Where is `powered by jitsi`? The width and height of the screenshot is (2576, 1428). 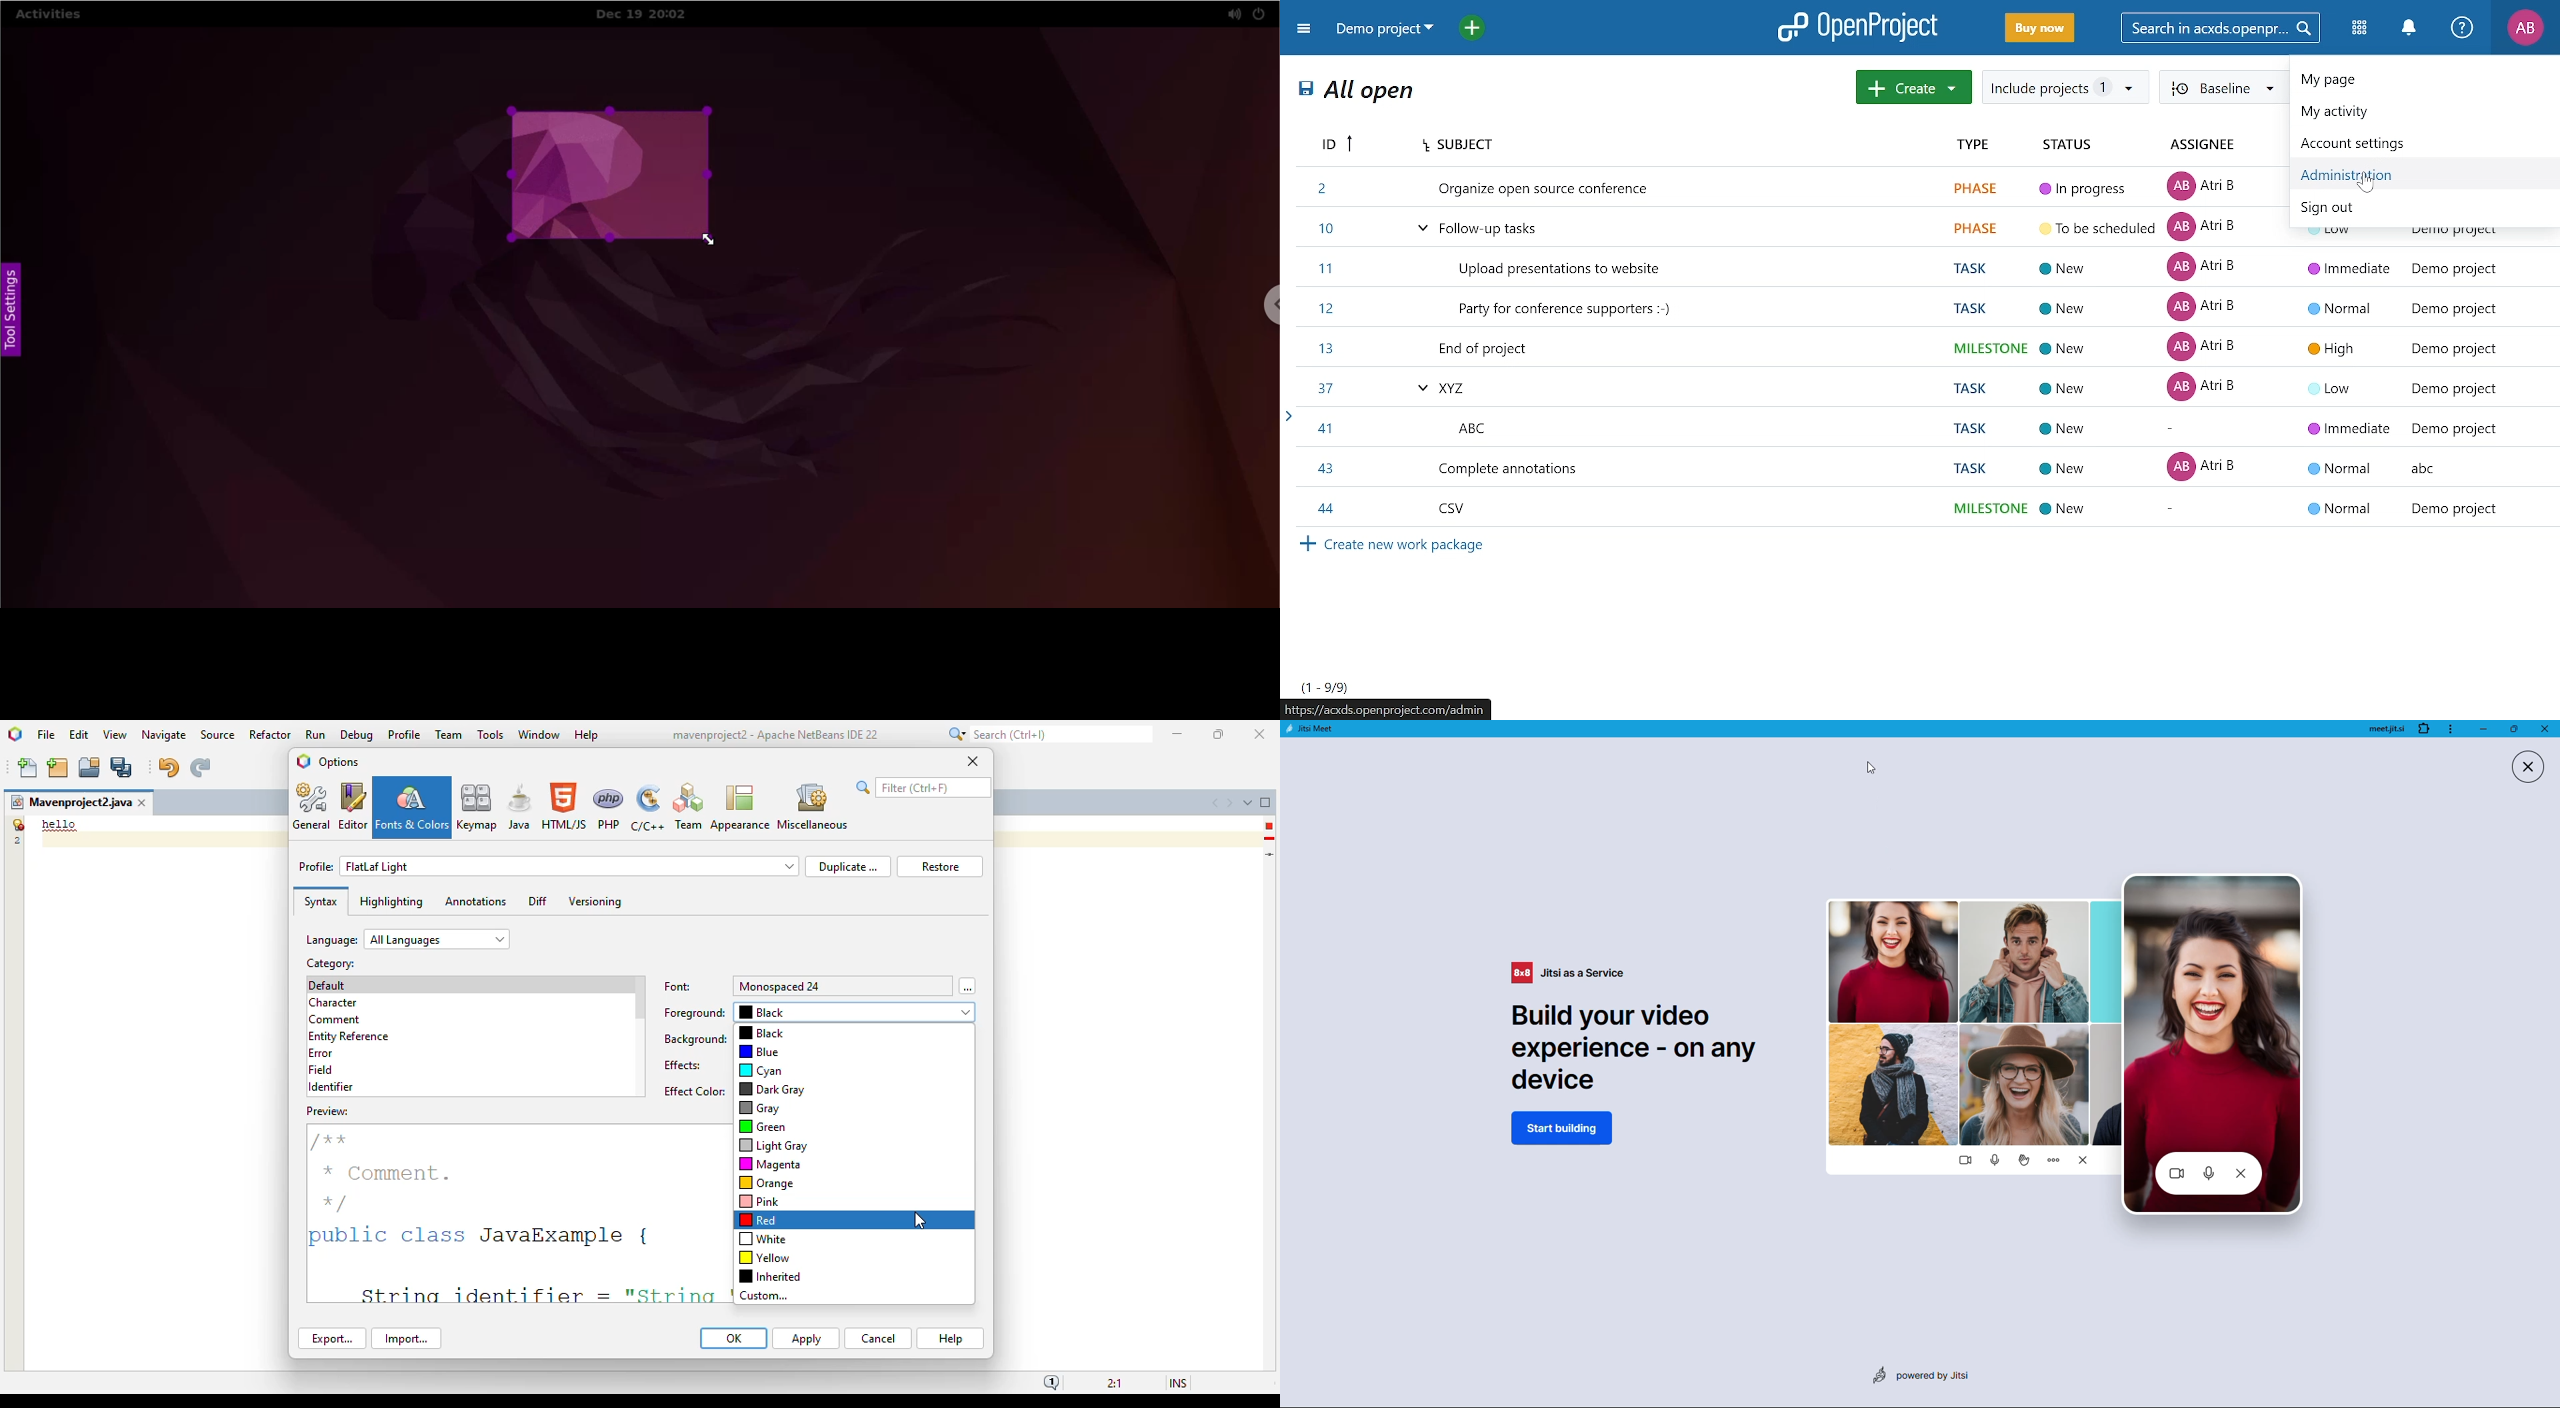 powered by jitsi is located at coordinates (1925, 1371).